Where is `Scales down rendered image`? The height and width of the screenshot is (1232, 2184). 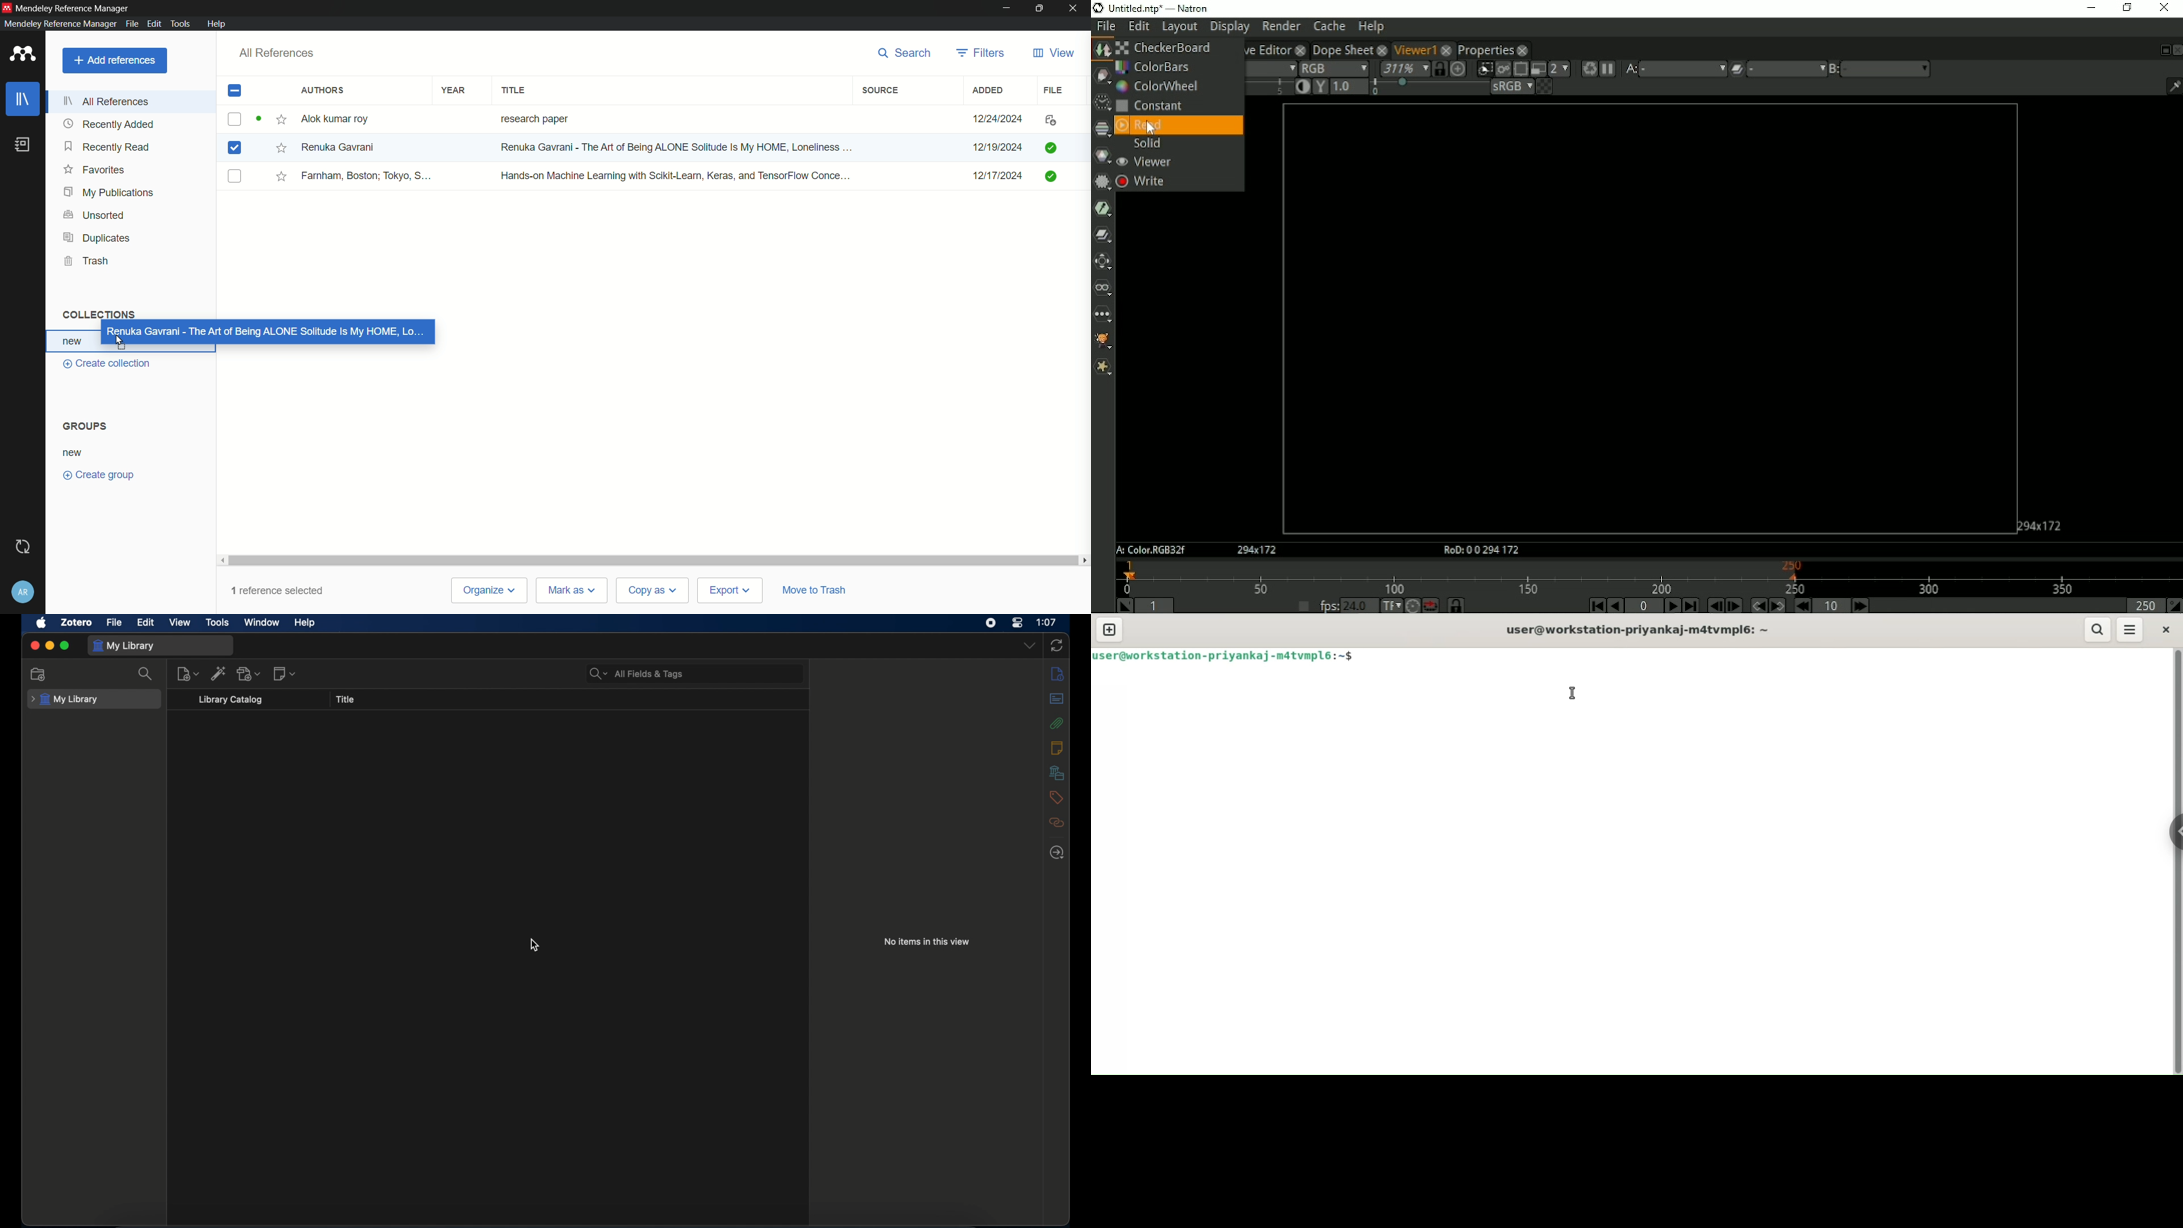 Scales down rendered image is located at coordinates (1559, 69).